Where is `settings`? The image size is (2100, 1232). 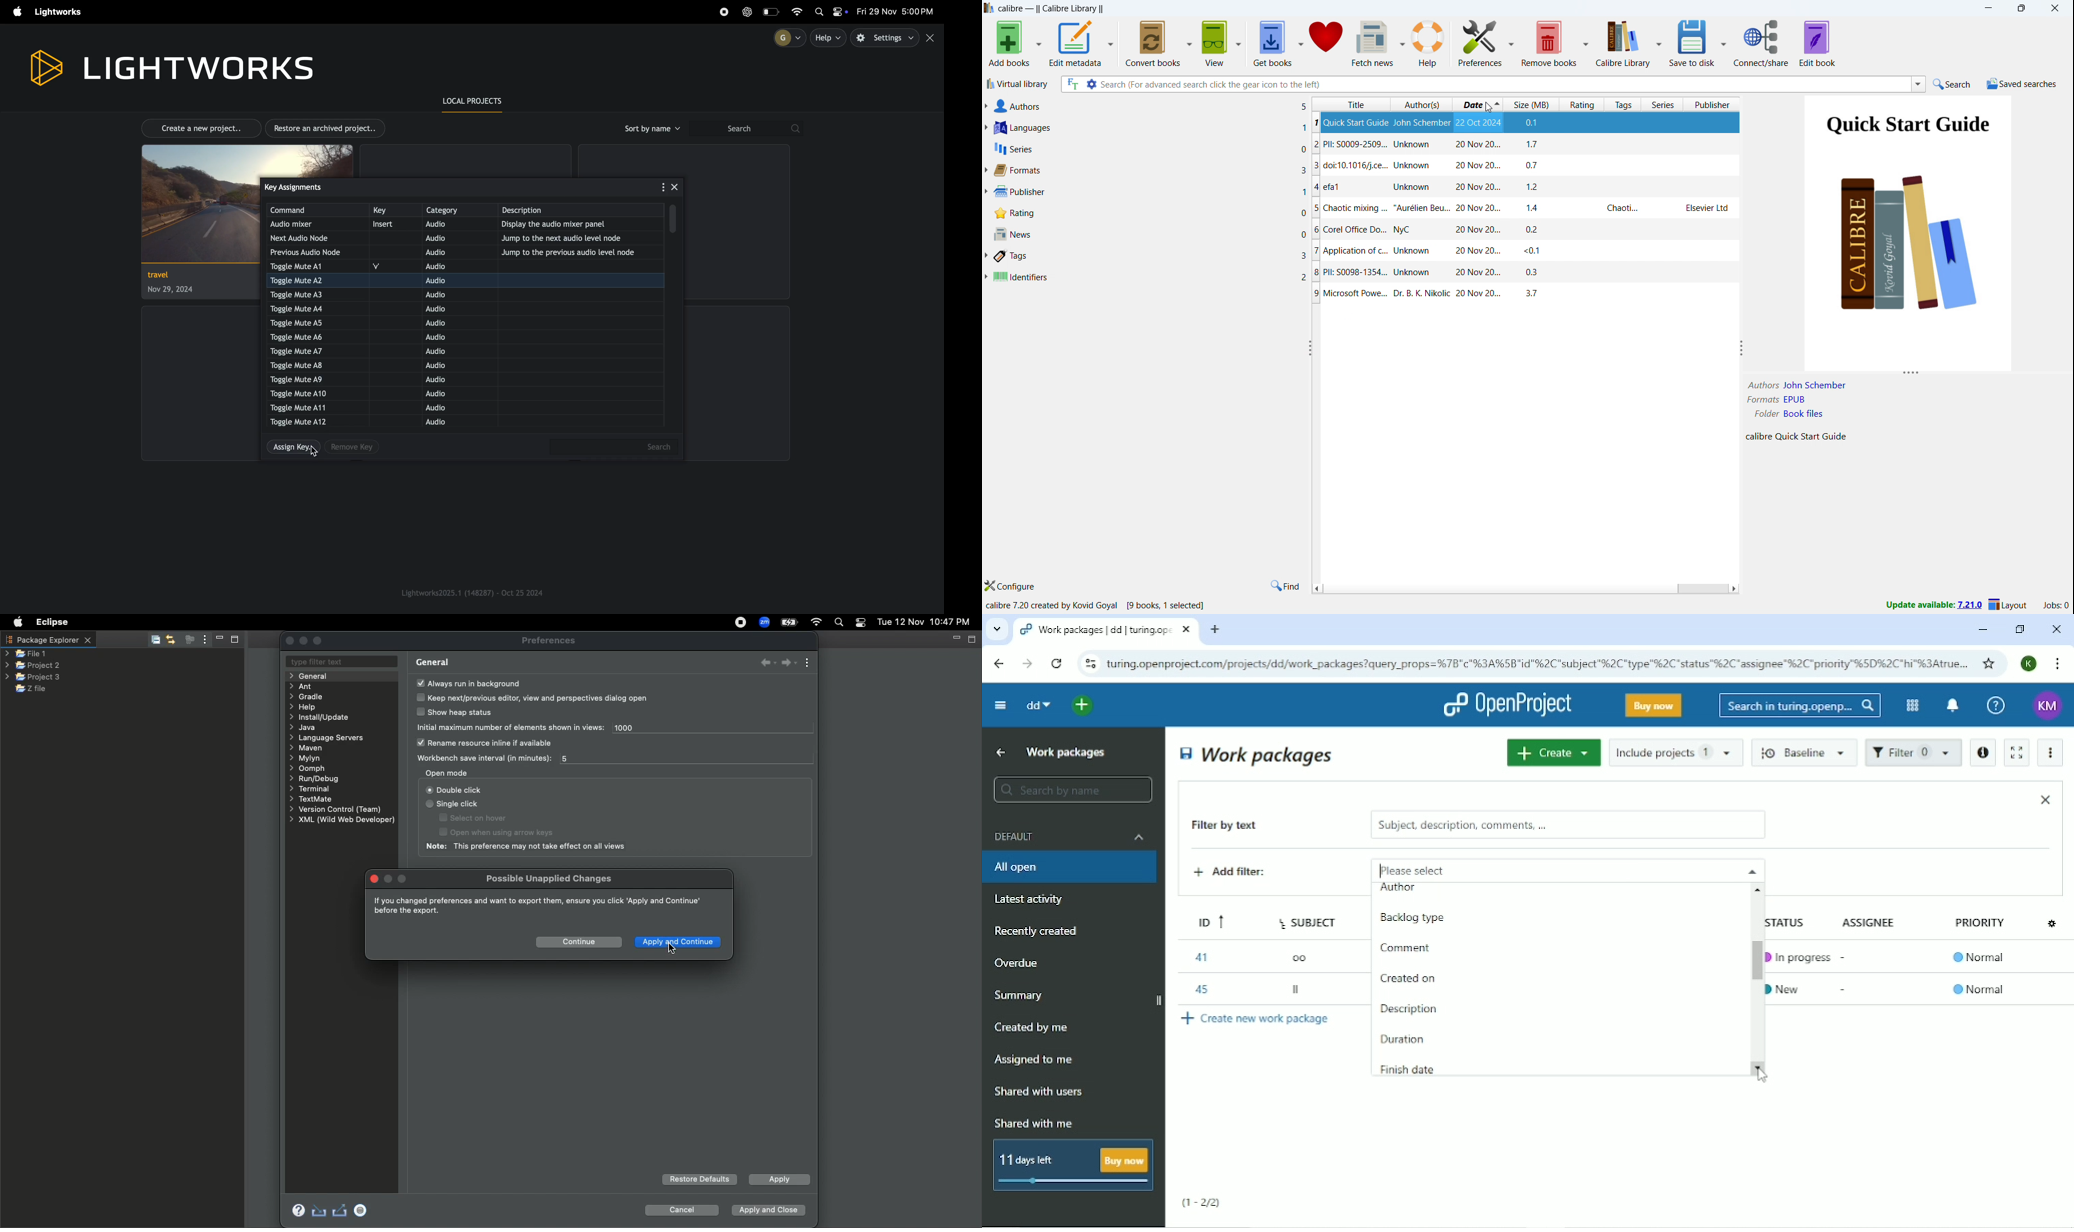 settings is located at coordinates (886, 38).